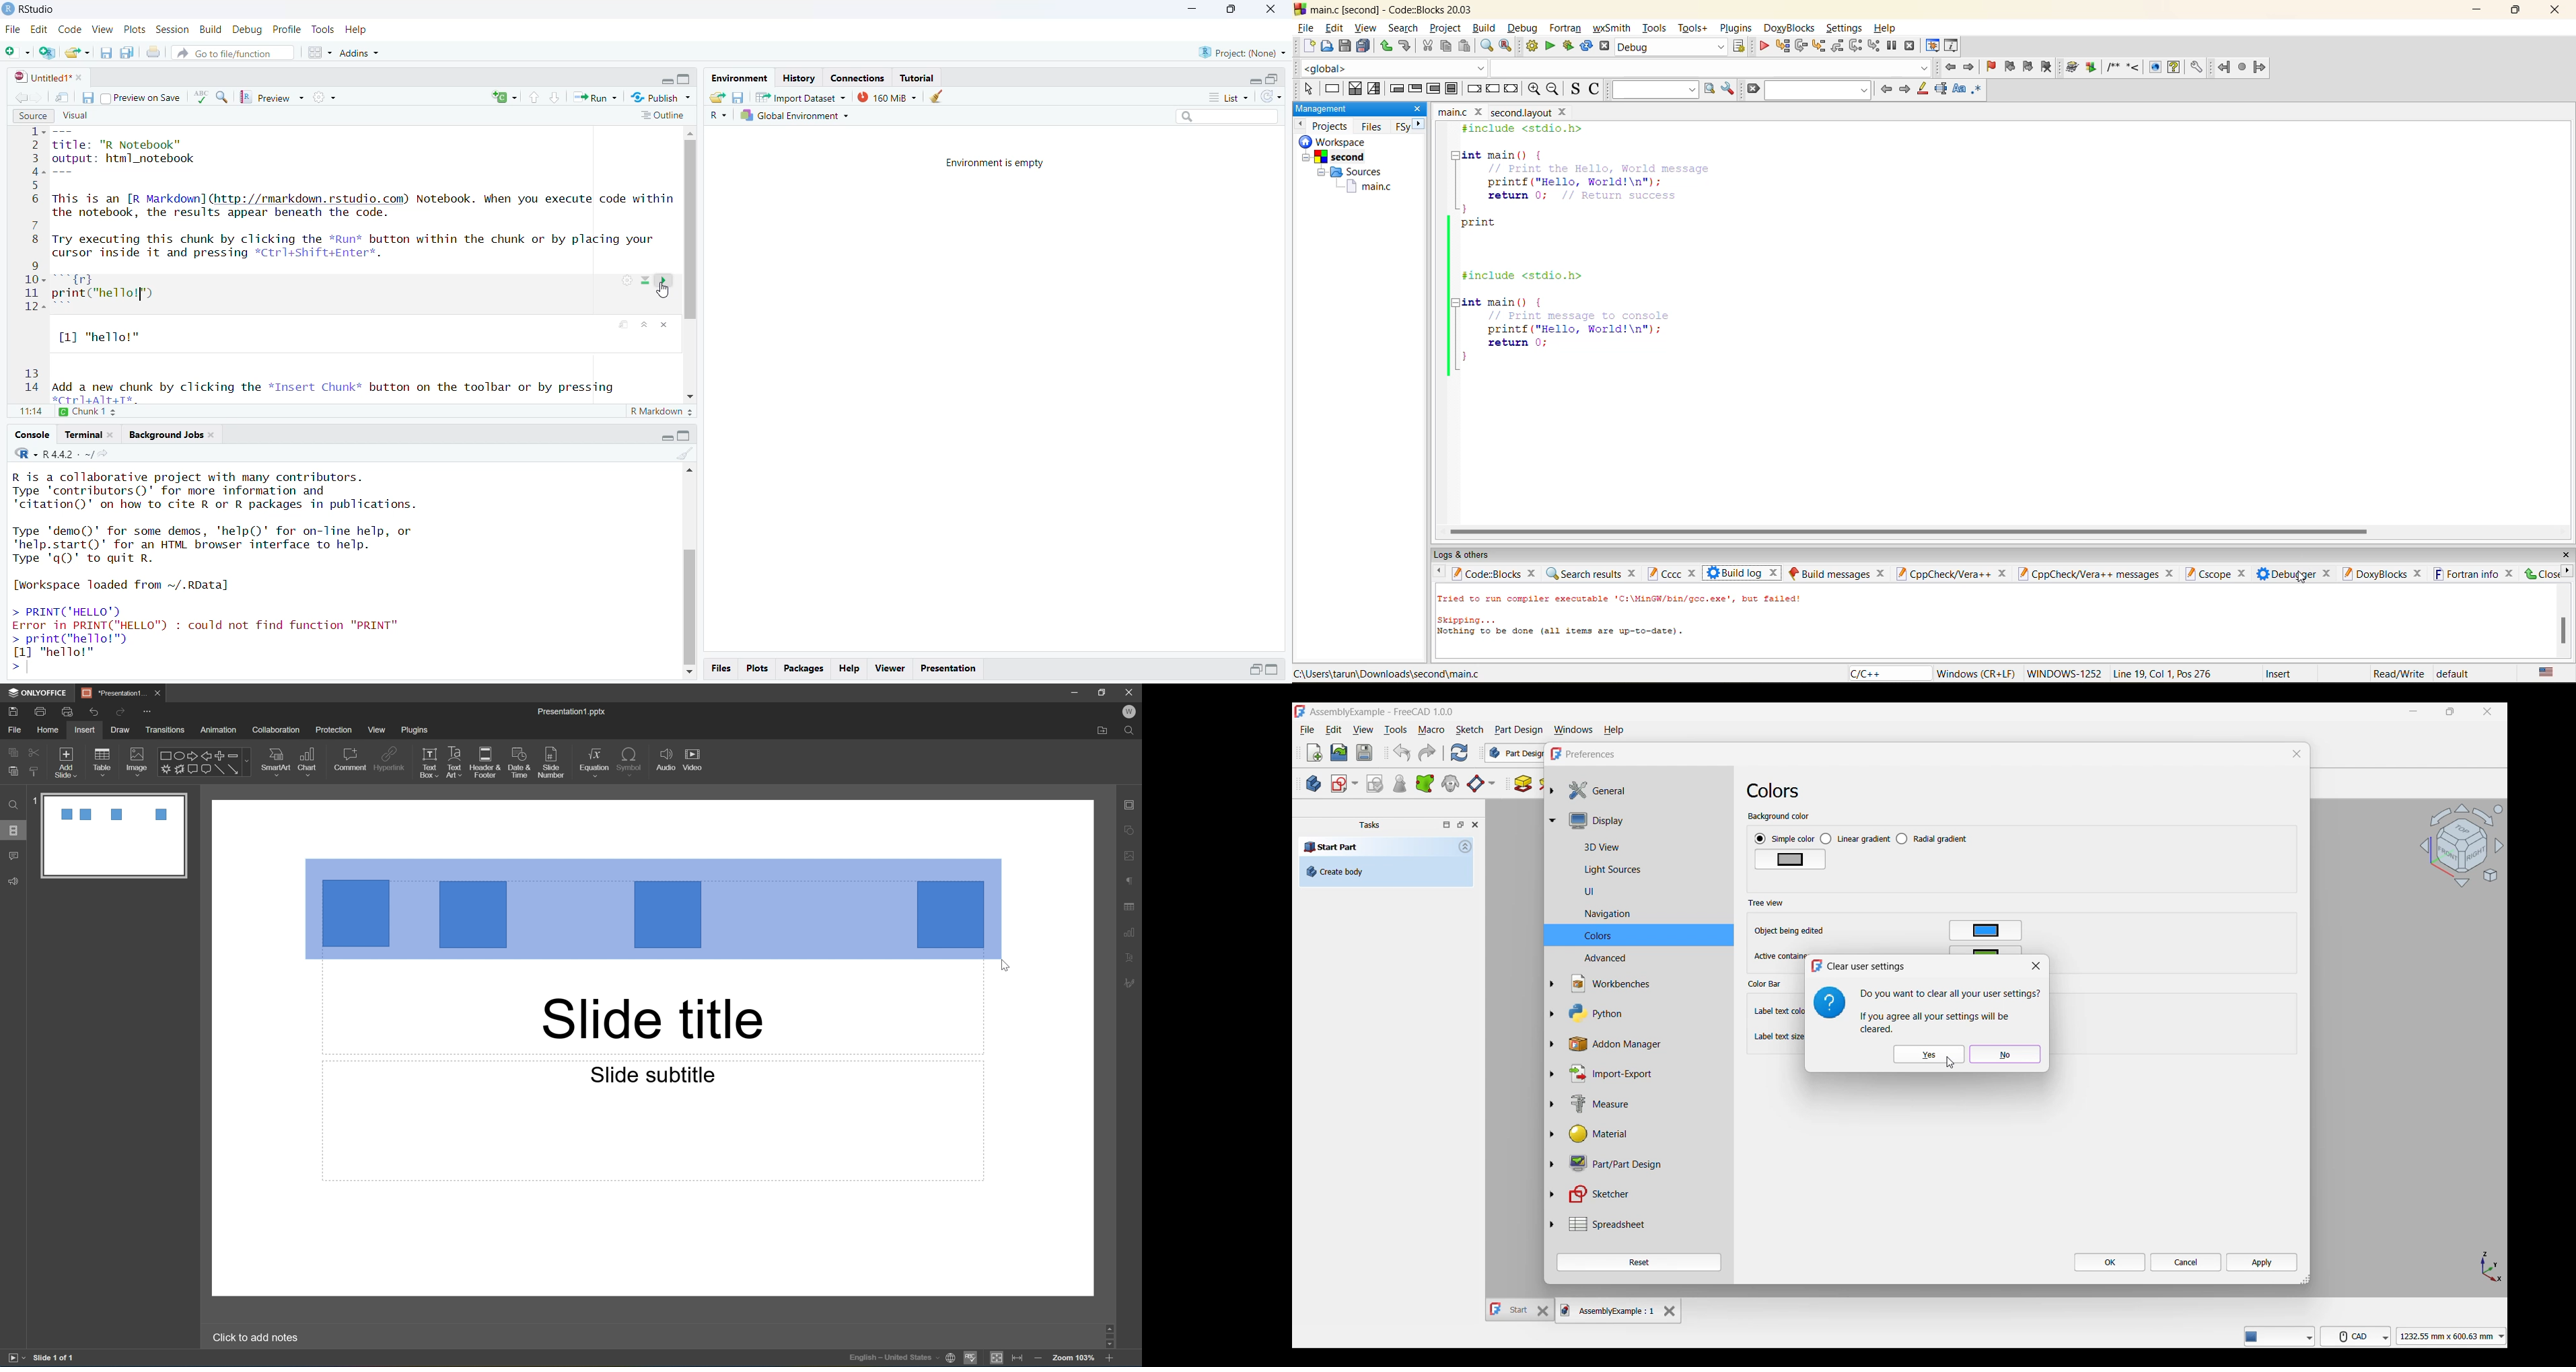 This screenshot has height=1372, width=2576. What do you see at coordinates (288, 30) in the screenshot?
I see `profile` at bounding box center [288, 30].